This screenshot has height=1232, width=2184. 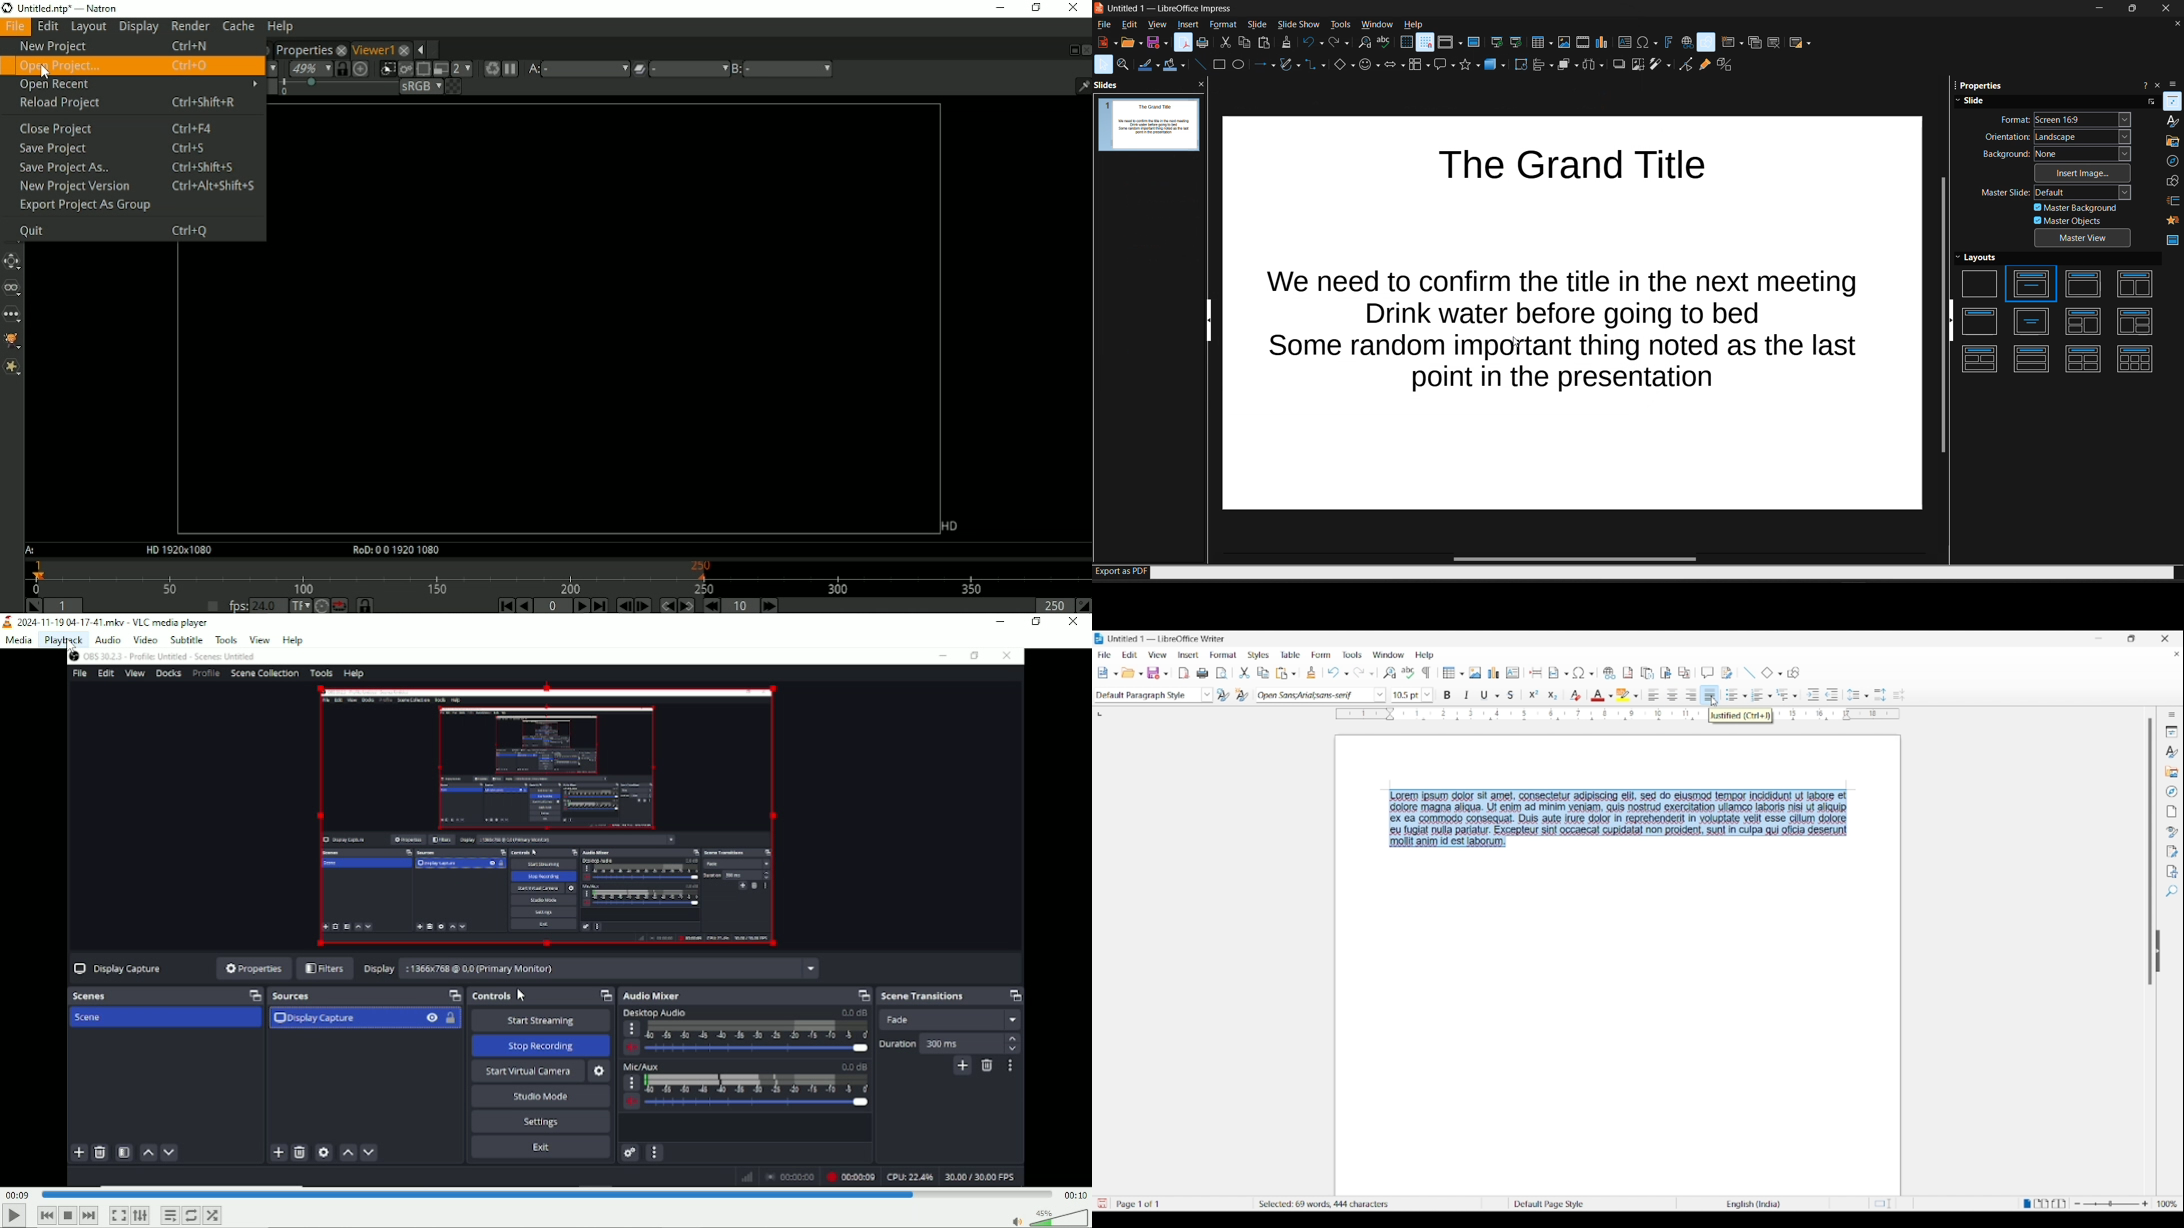 What do you see at coordinates (2175, 23) in the screenshot?
I see `close document` at bounding box center [2175, 23].